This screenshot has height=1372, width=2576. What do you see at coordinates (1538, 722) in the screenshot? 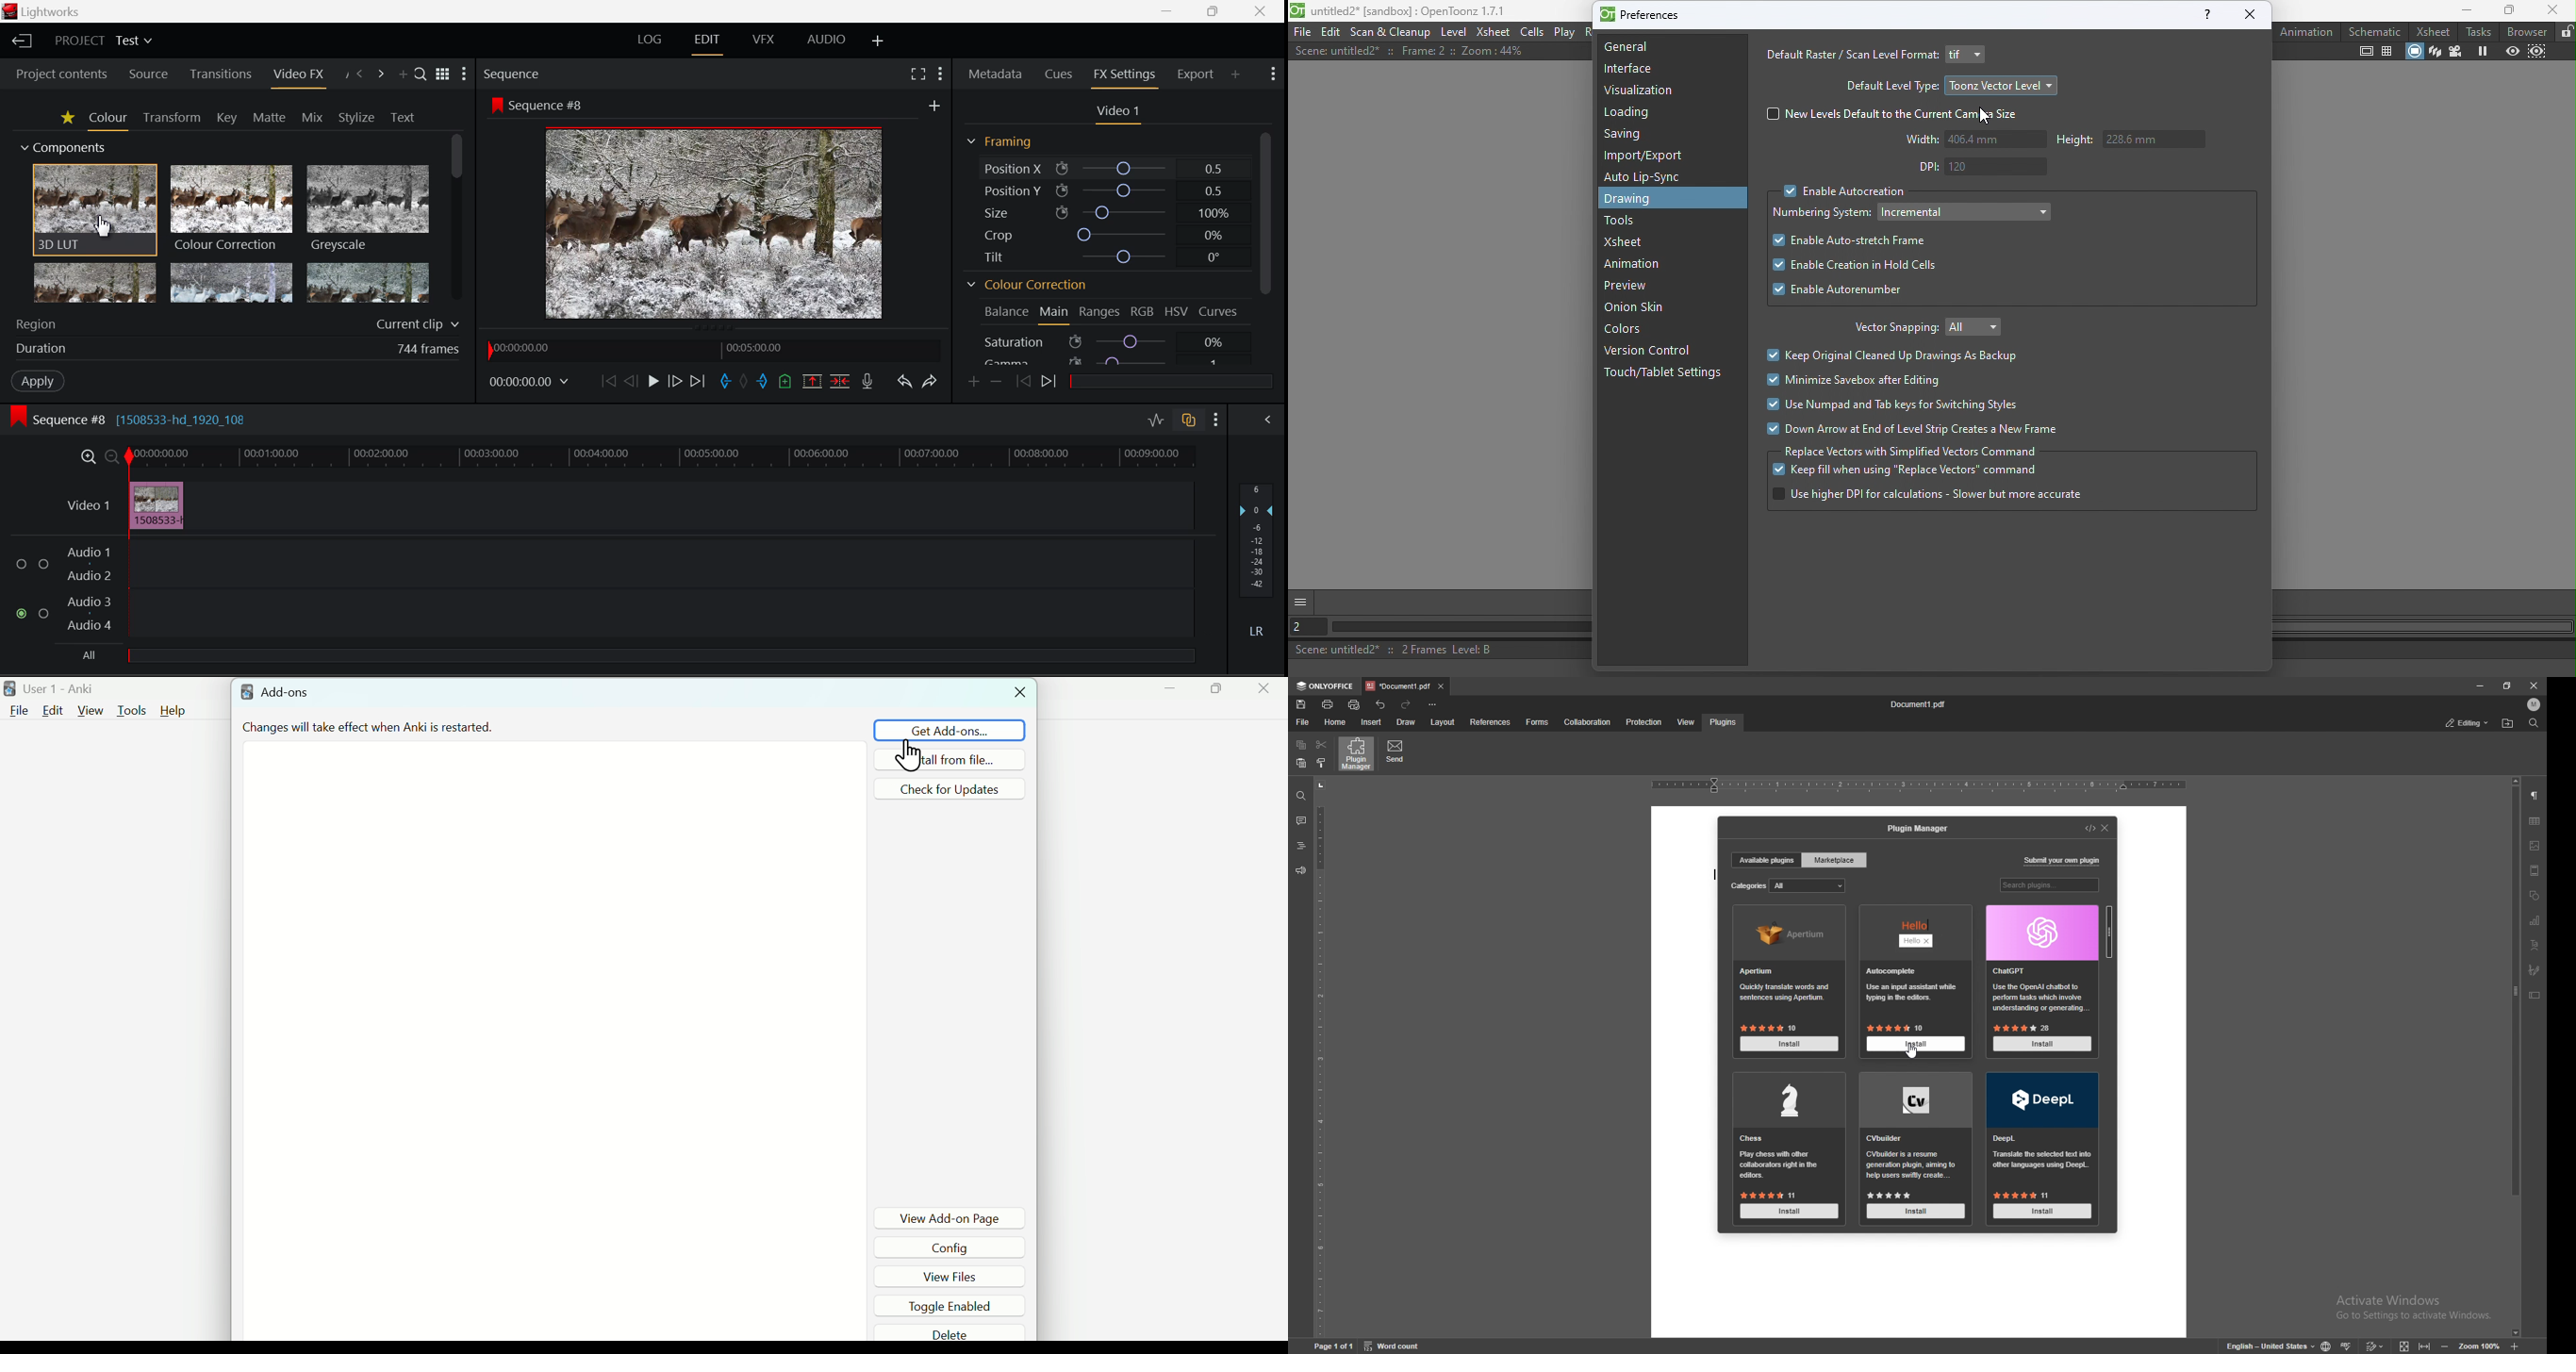
I see `forms` at bounding box center [1538, 722].